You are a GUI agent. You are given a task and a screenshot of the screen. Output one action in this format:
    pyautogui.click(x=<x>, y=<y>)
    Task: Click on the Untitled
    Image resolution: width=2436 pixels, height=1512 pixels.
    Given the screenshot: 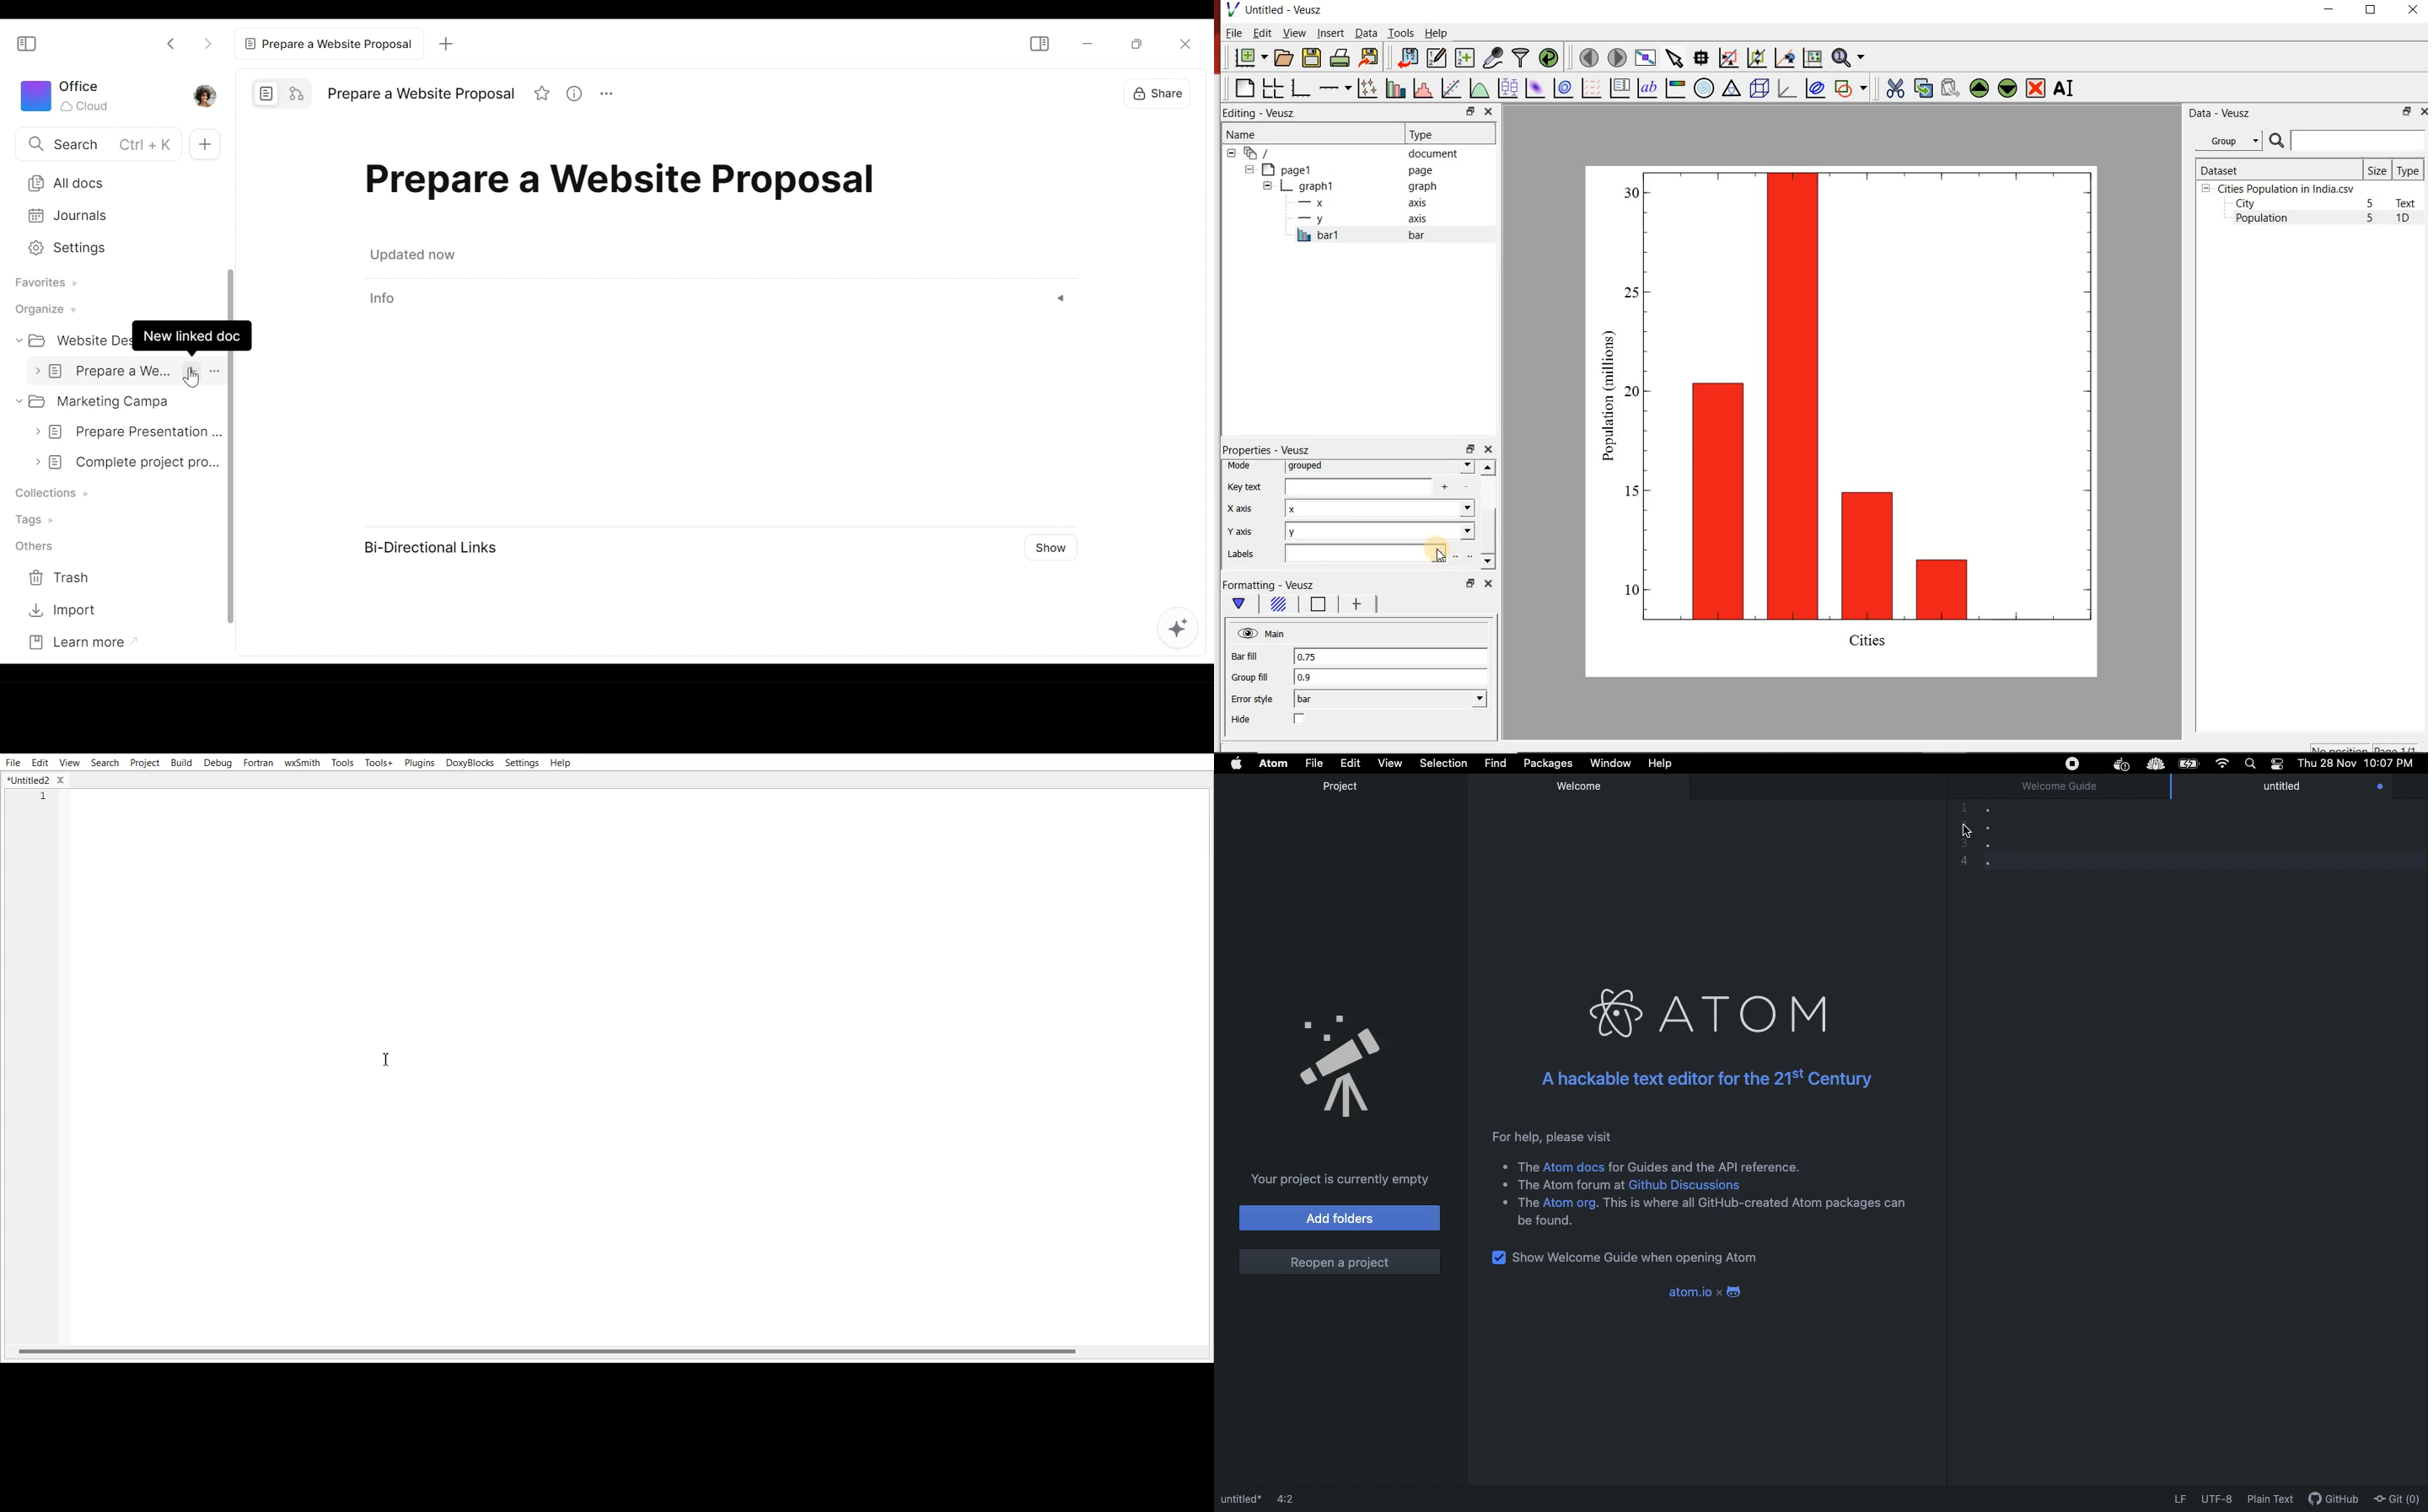 What is the action you would take?
    pyautogui.click(x=2296, y=788)
    